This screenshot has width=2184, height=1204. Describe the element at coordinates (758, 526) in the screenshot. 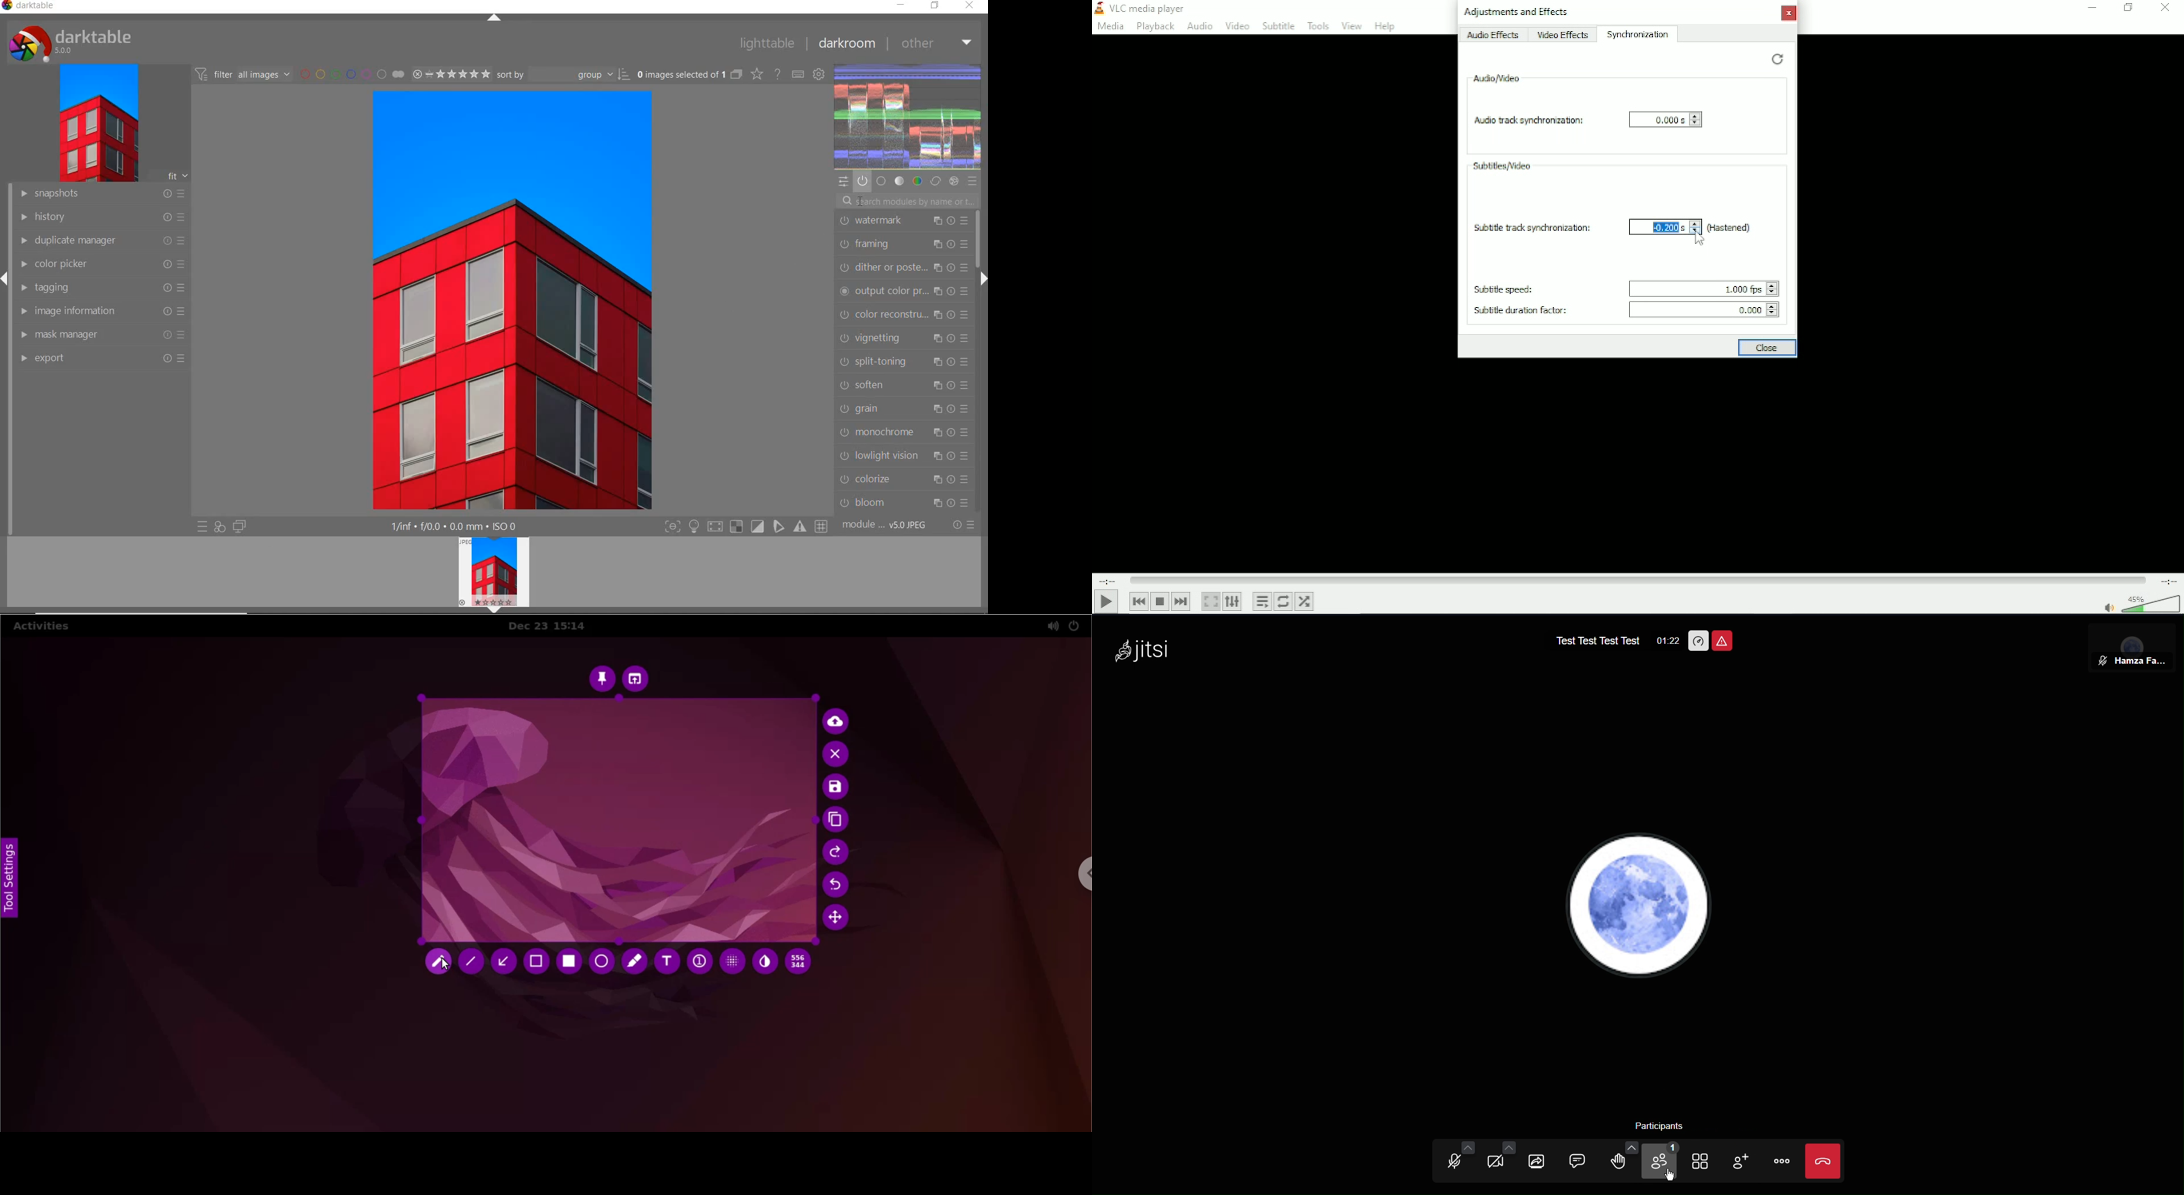

I see `soft proofing` at that location.